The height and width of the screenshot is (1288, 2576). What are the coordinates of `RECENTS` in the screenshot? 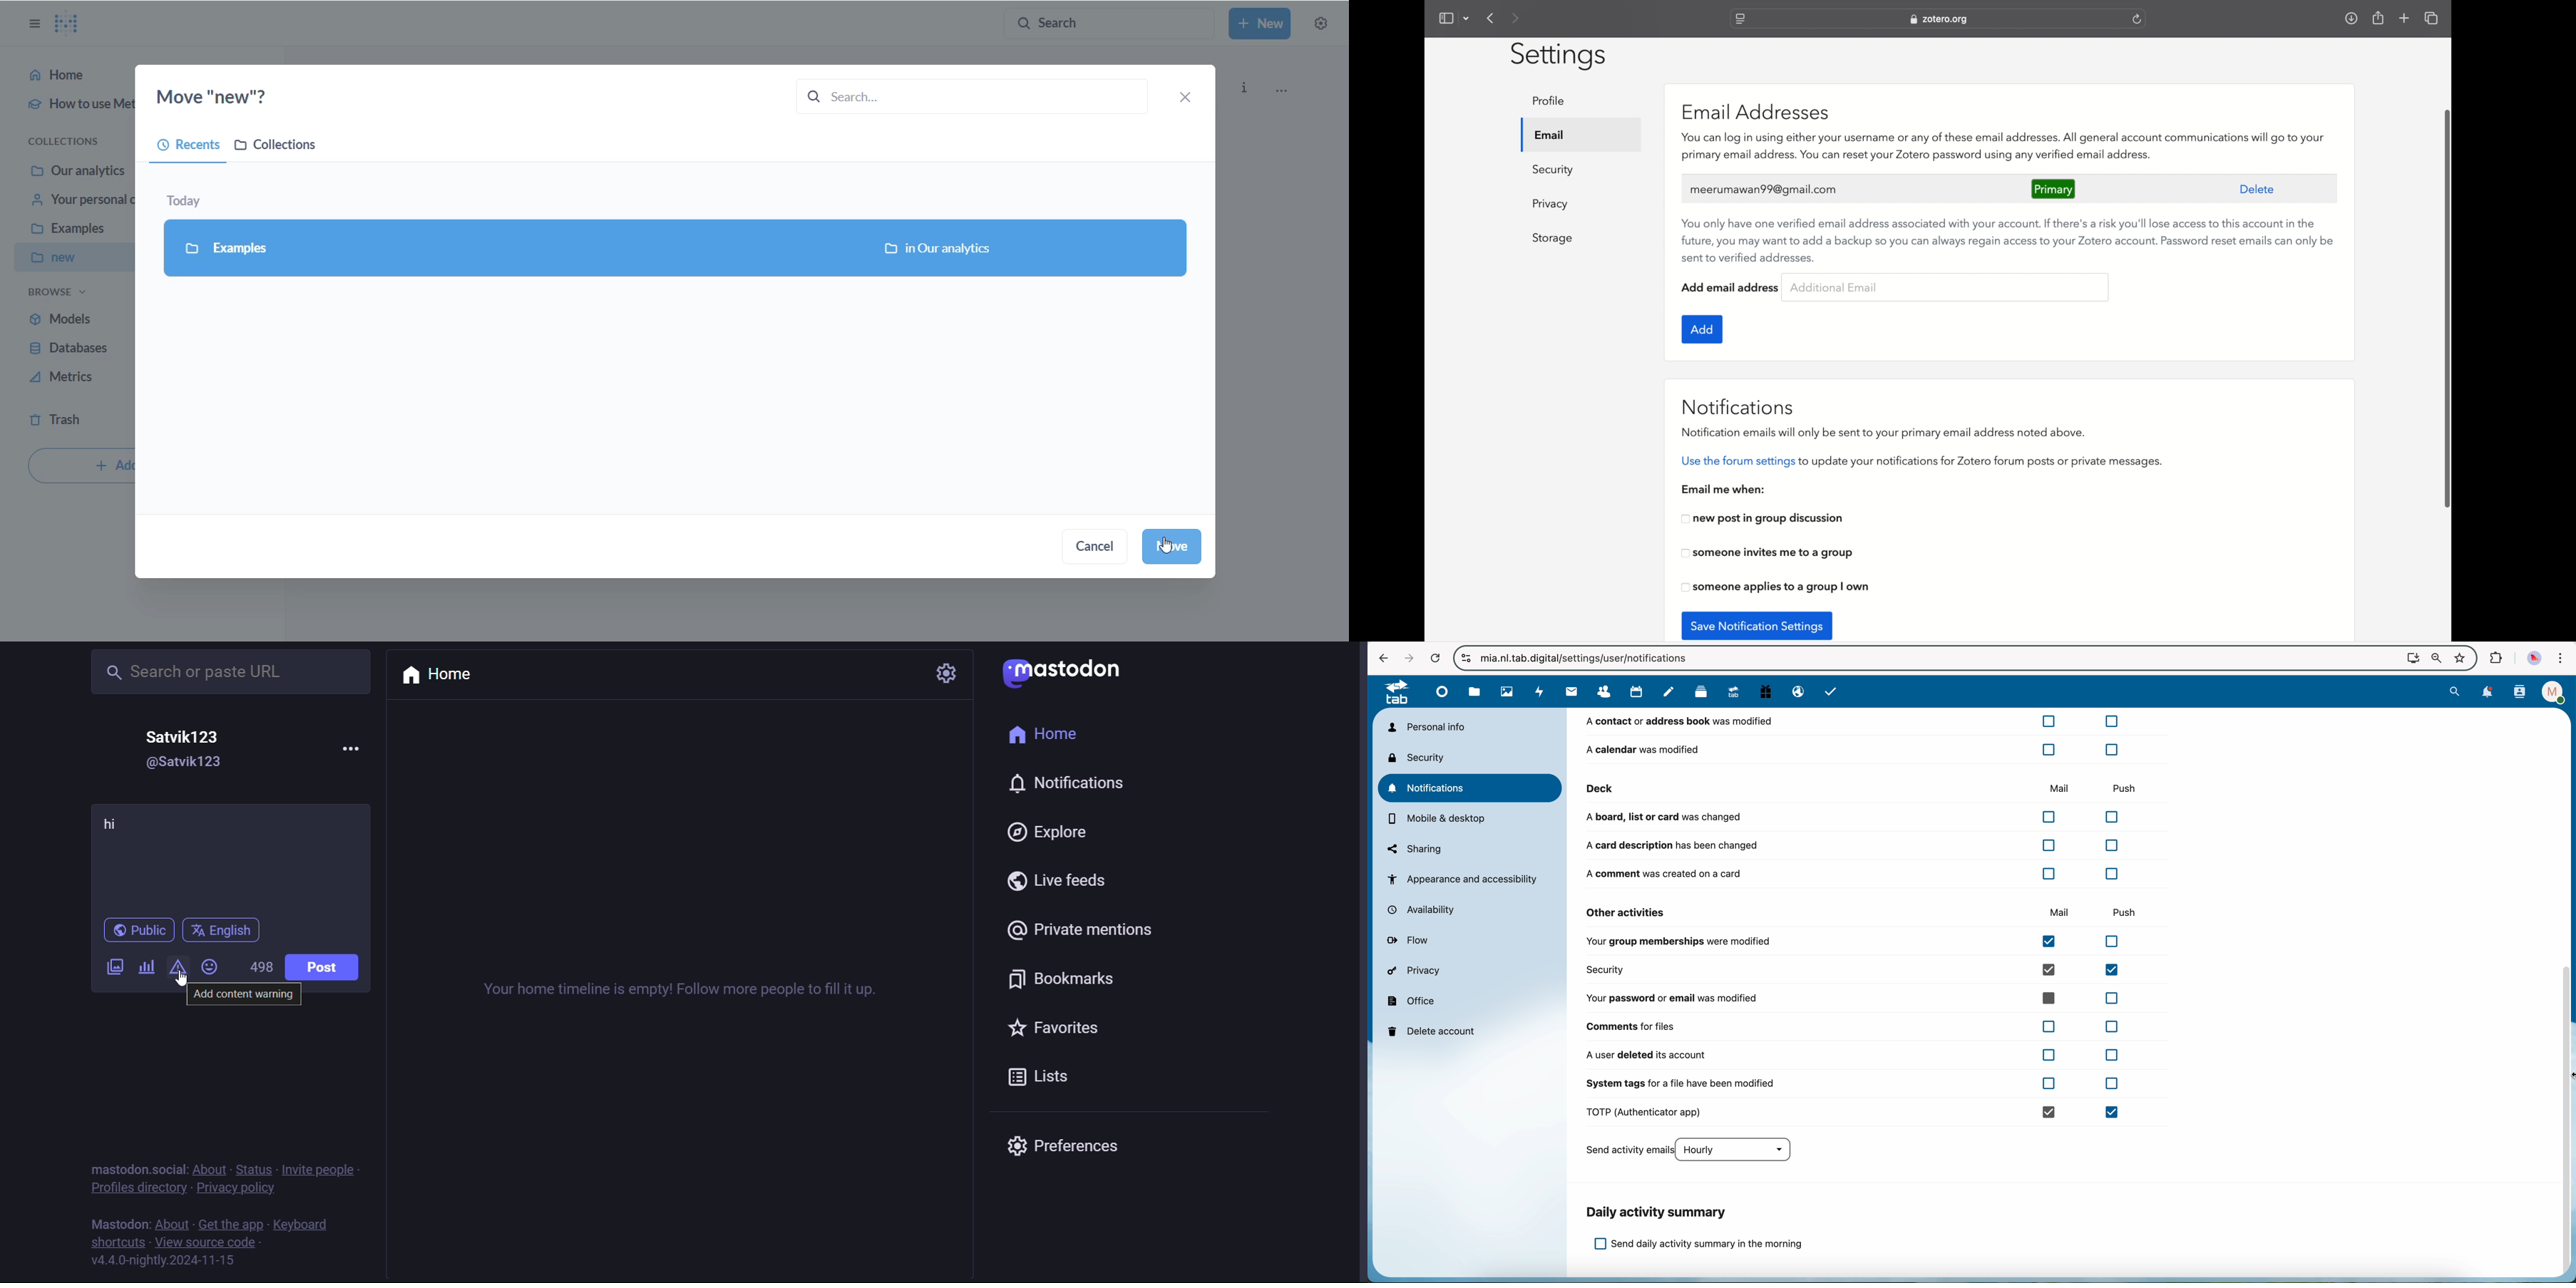 It's located at (184, 148).